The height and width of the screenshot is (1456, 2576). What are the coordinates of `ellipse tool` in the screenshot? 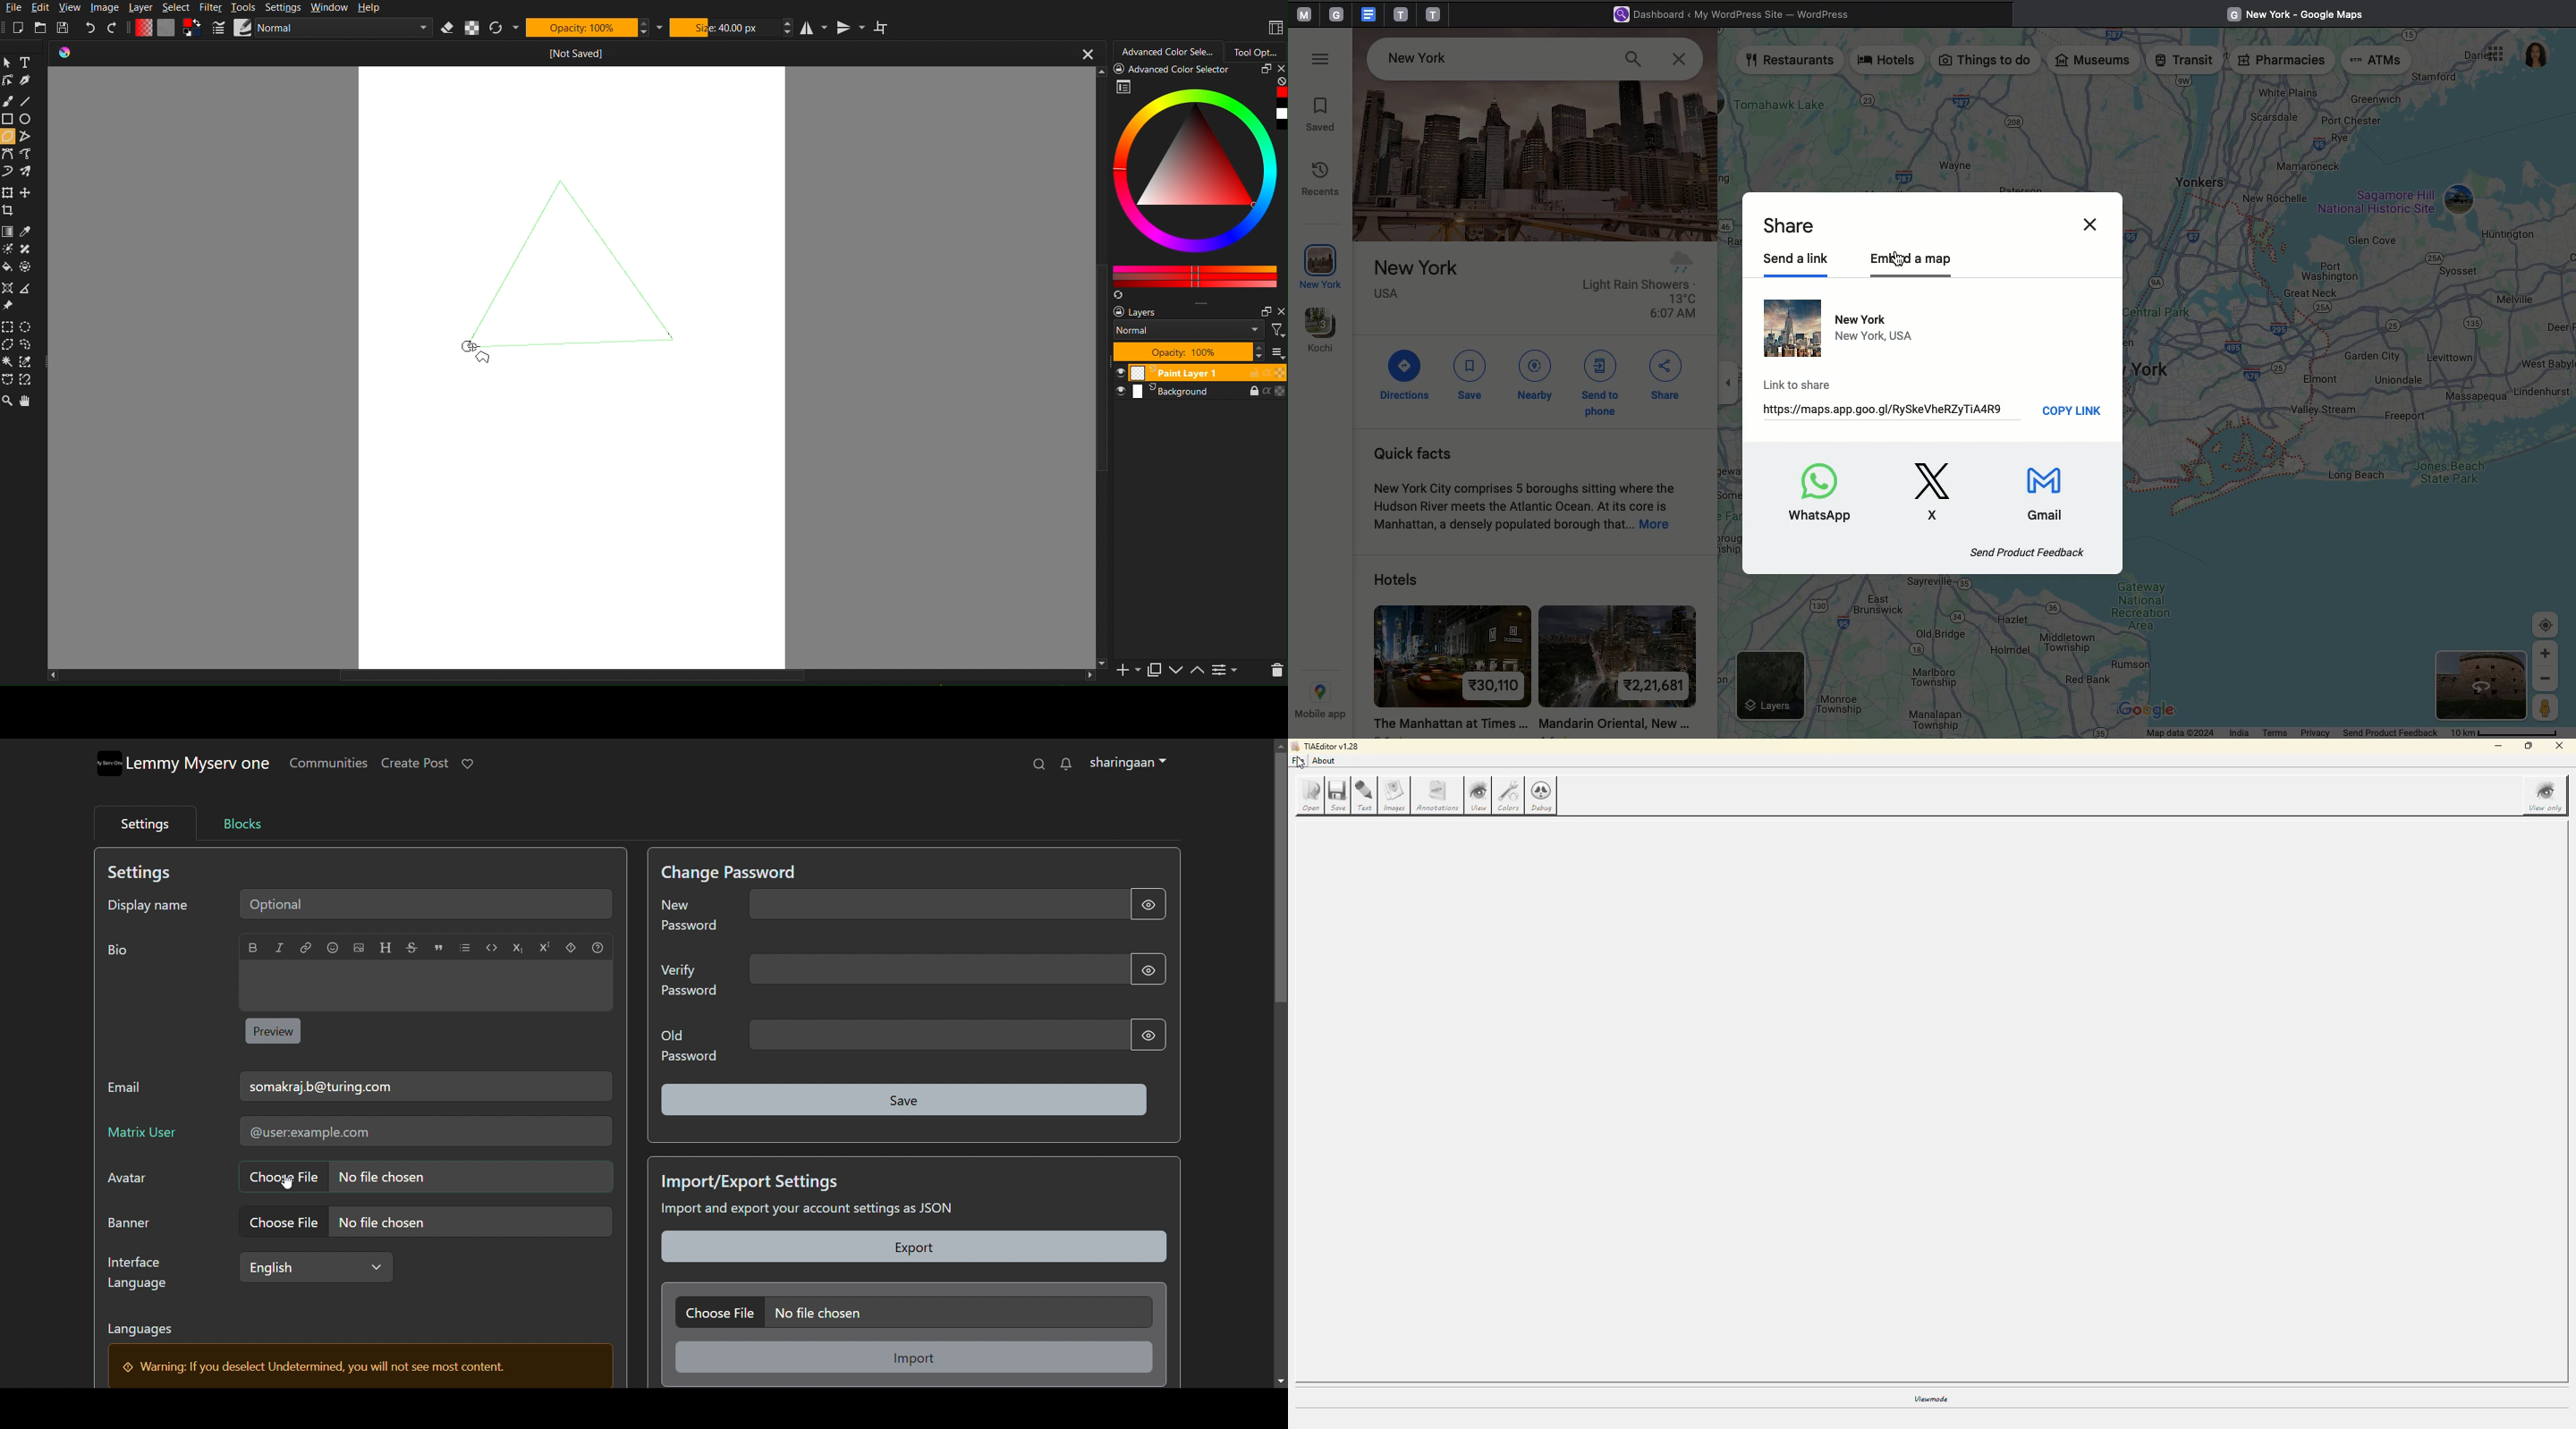 It's located at (32, 120).